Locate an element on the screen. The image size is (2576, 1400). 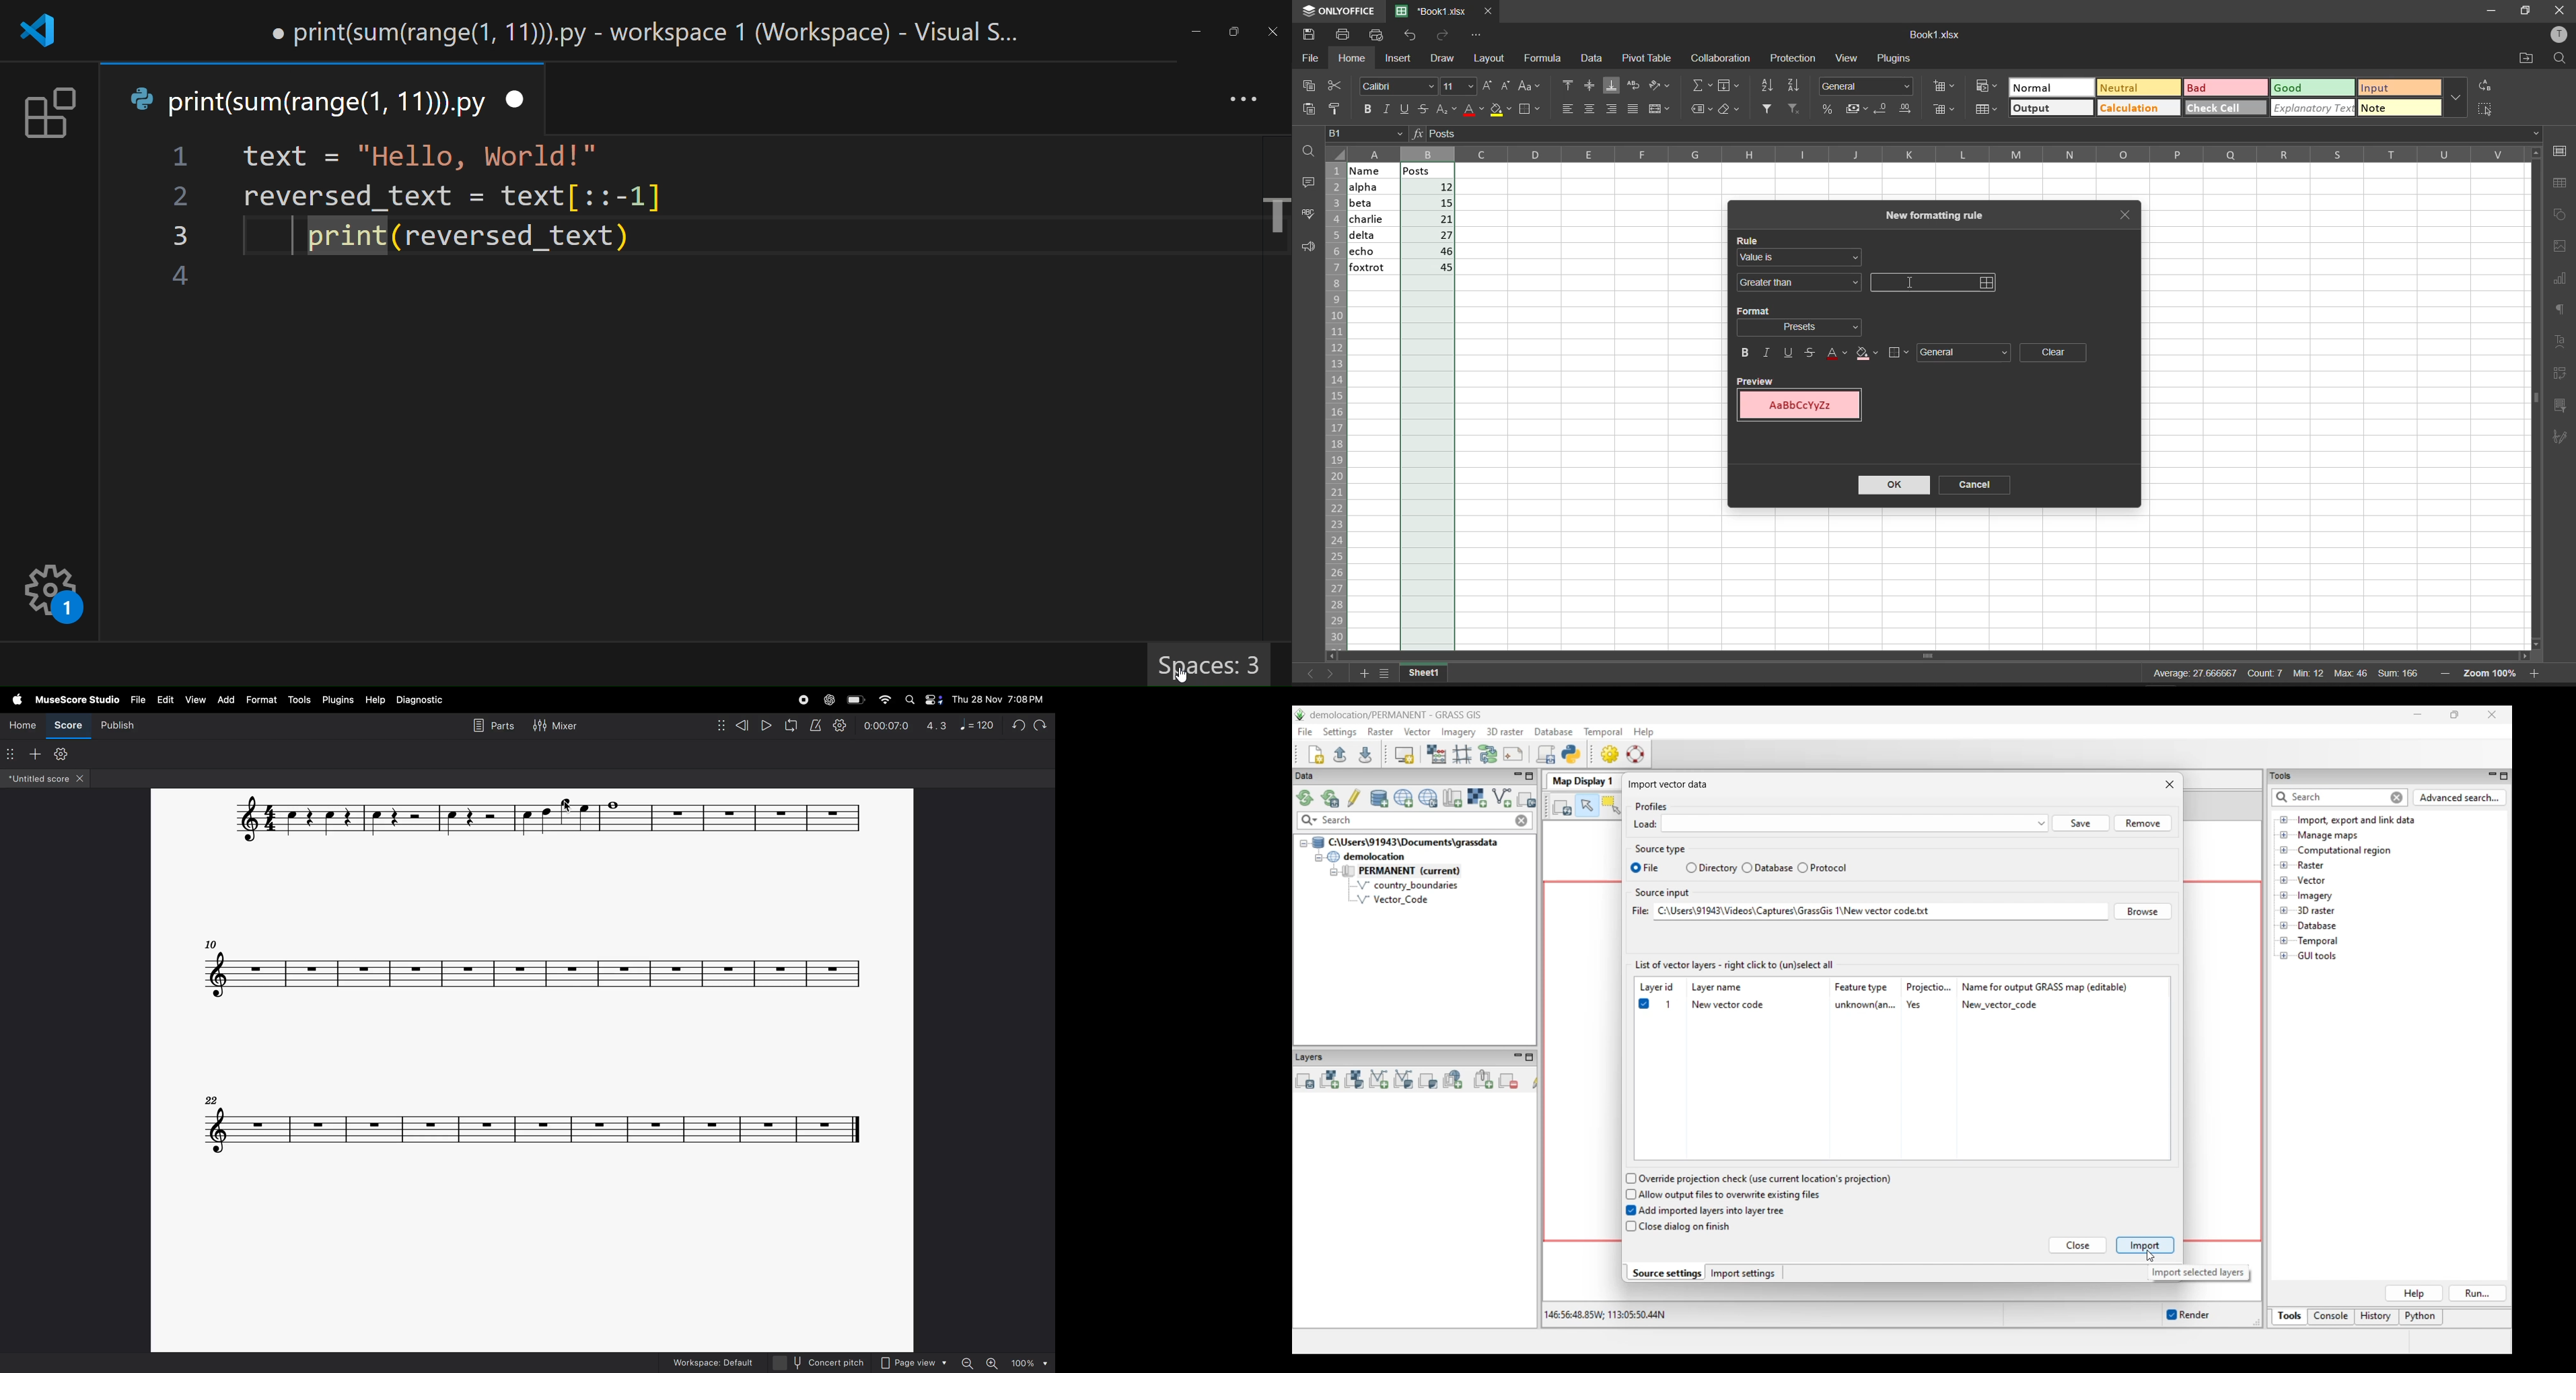
Normal is located at coordinates (2034, 88).